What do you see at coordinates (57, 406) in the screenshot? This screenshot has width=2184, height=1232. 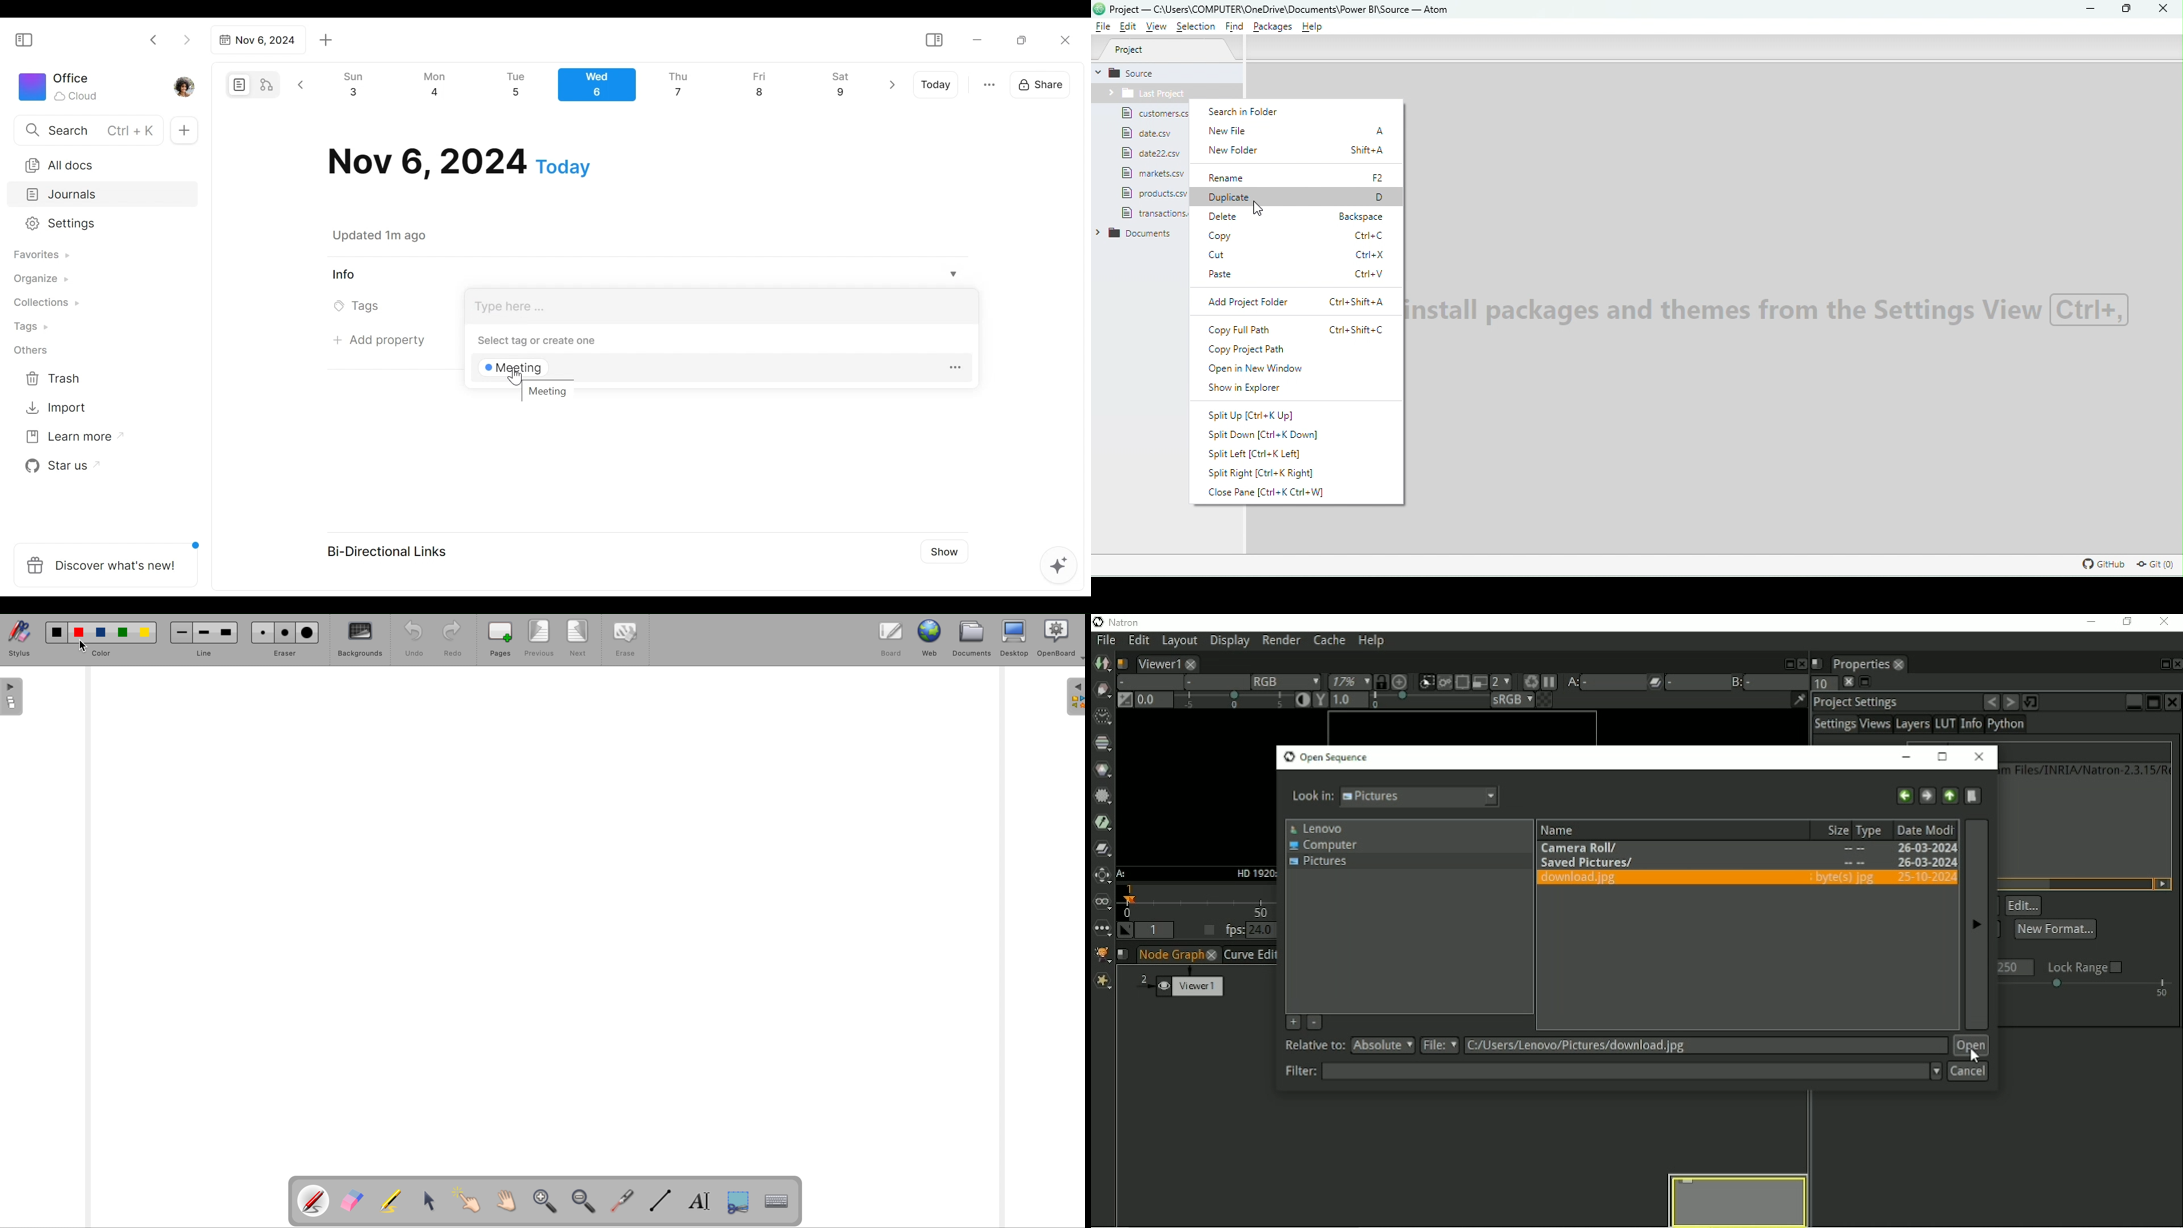 I see `Import` at bounding box center [57, 406].